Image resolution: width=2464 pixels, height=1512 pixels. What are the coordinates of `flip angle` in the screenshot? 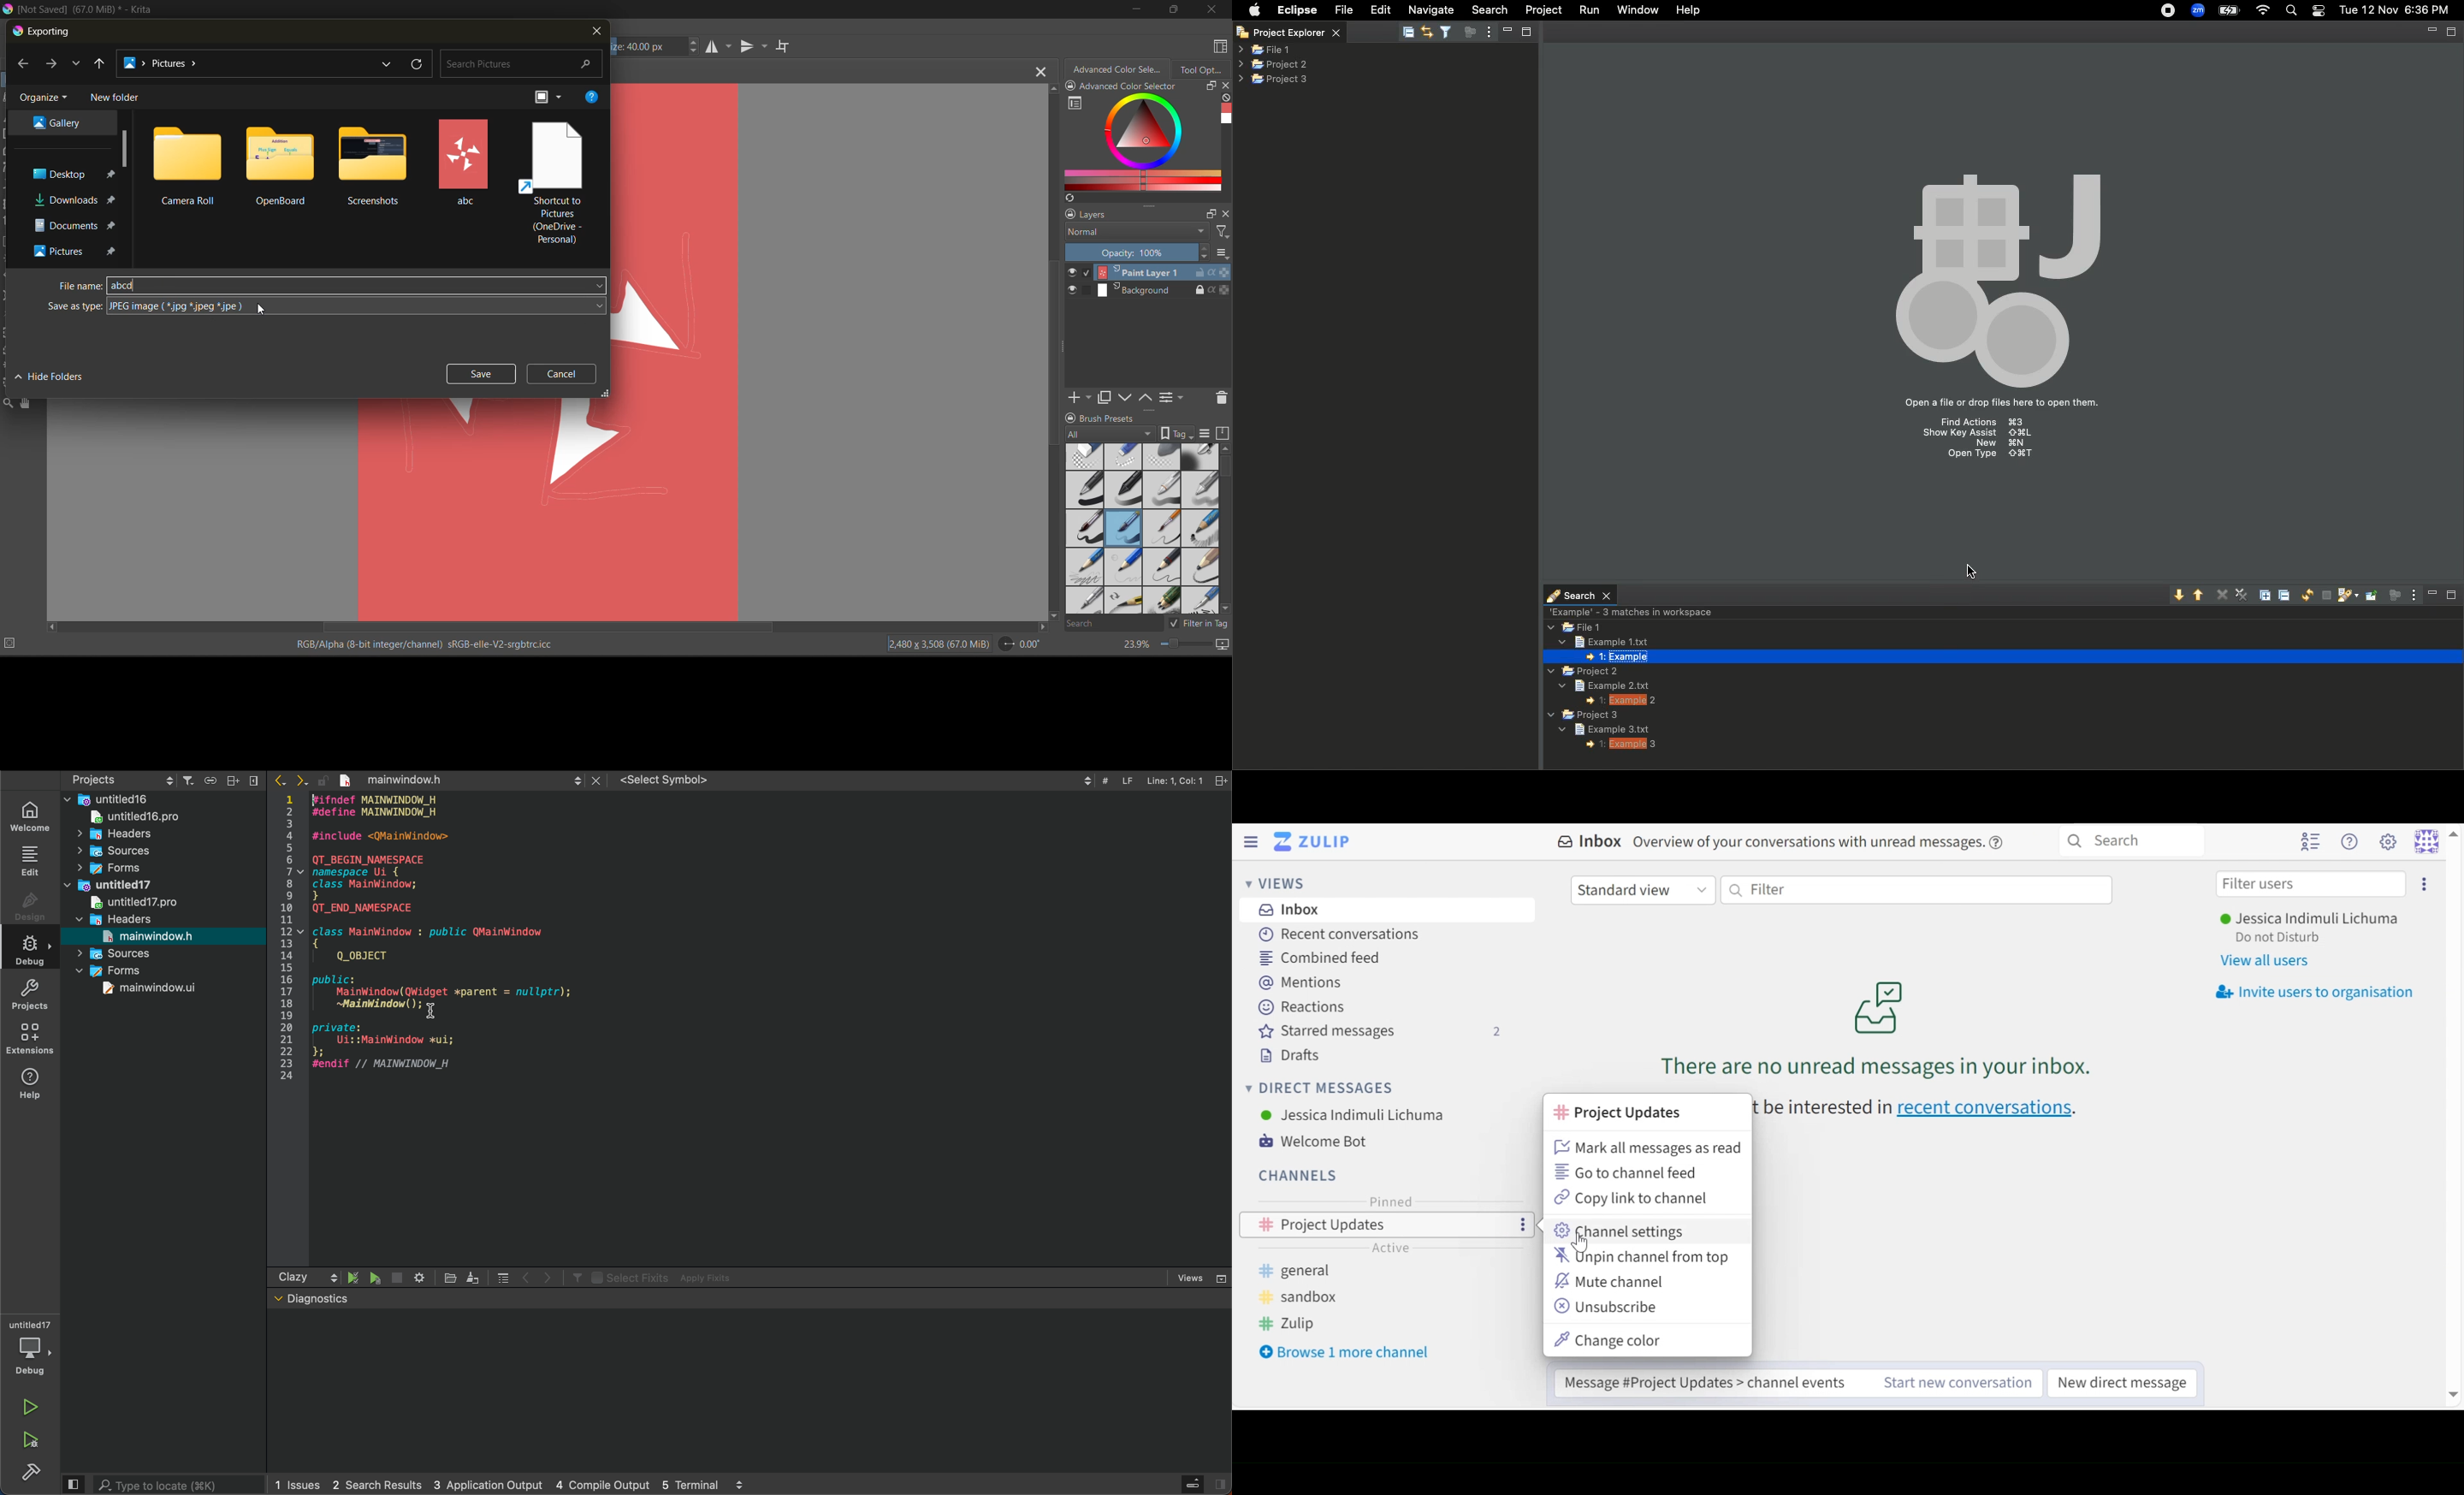 It's located at (1019, 644).